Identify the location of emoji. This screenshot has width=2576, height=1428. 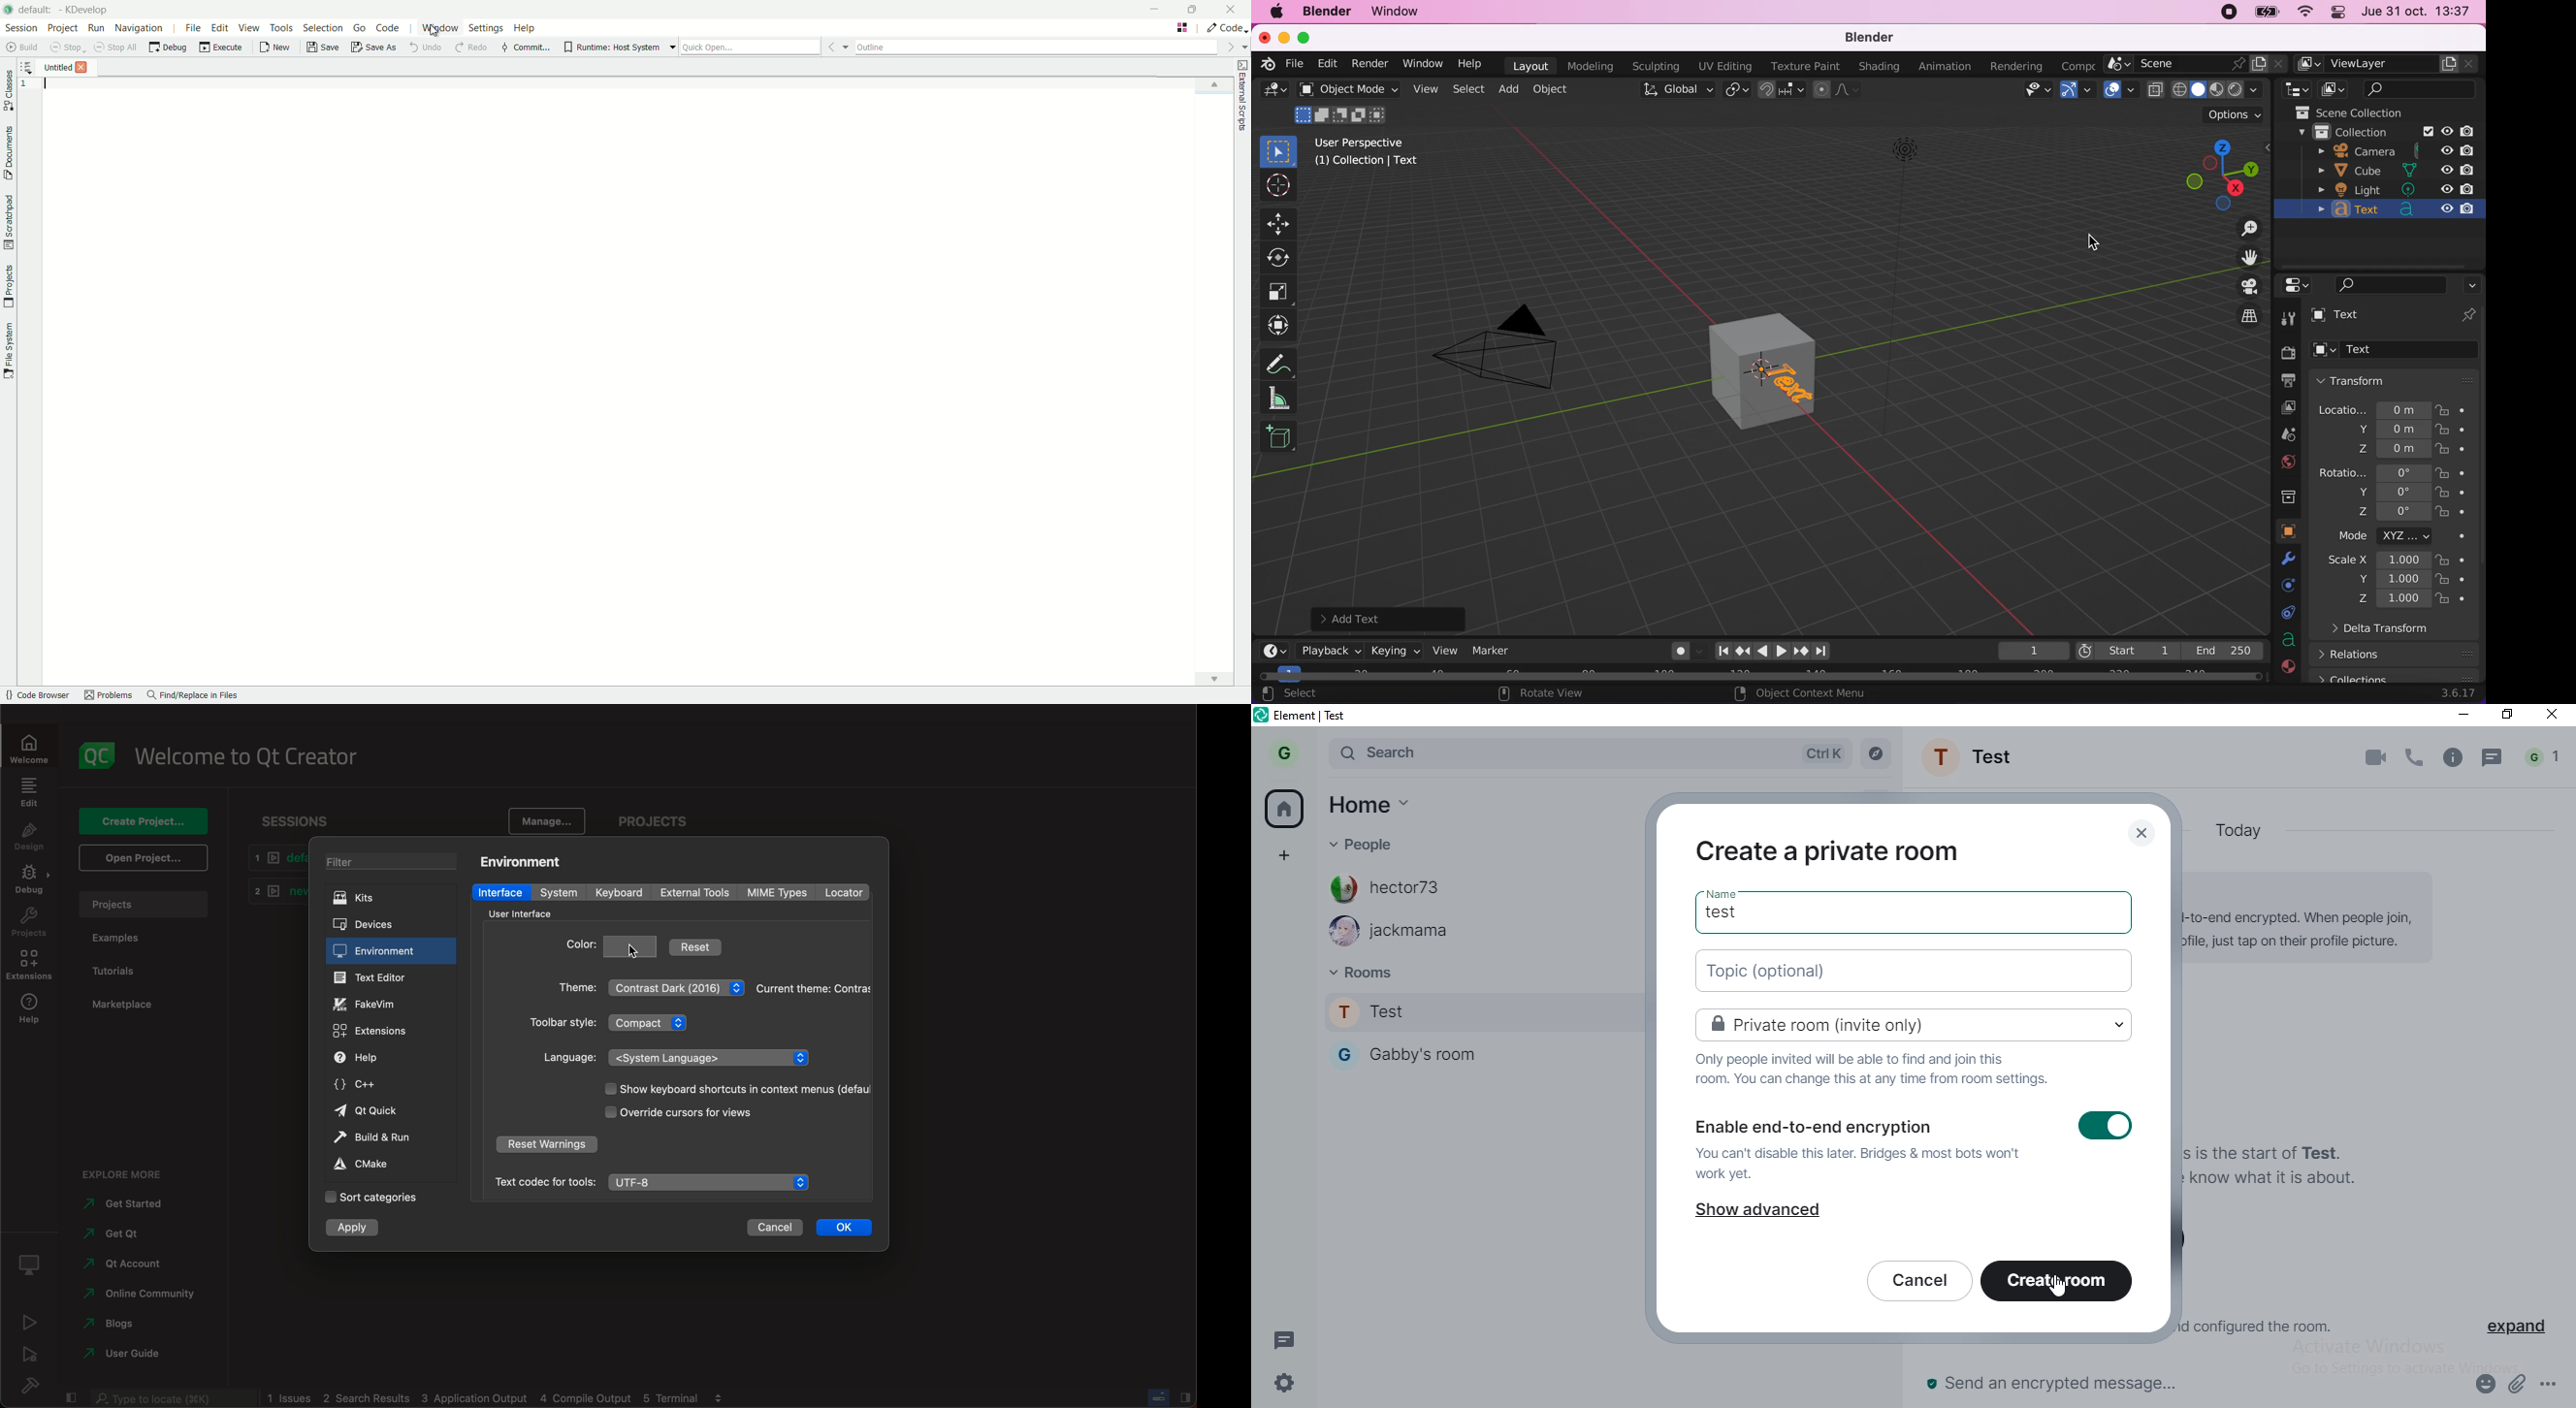
(2484, 1386).